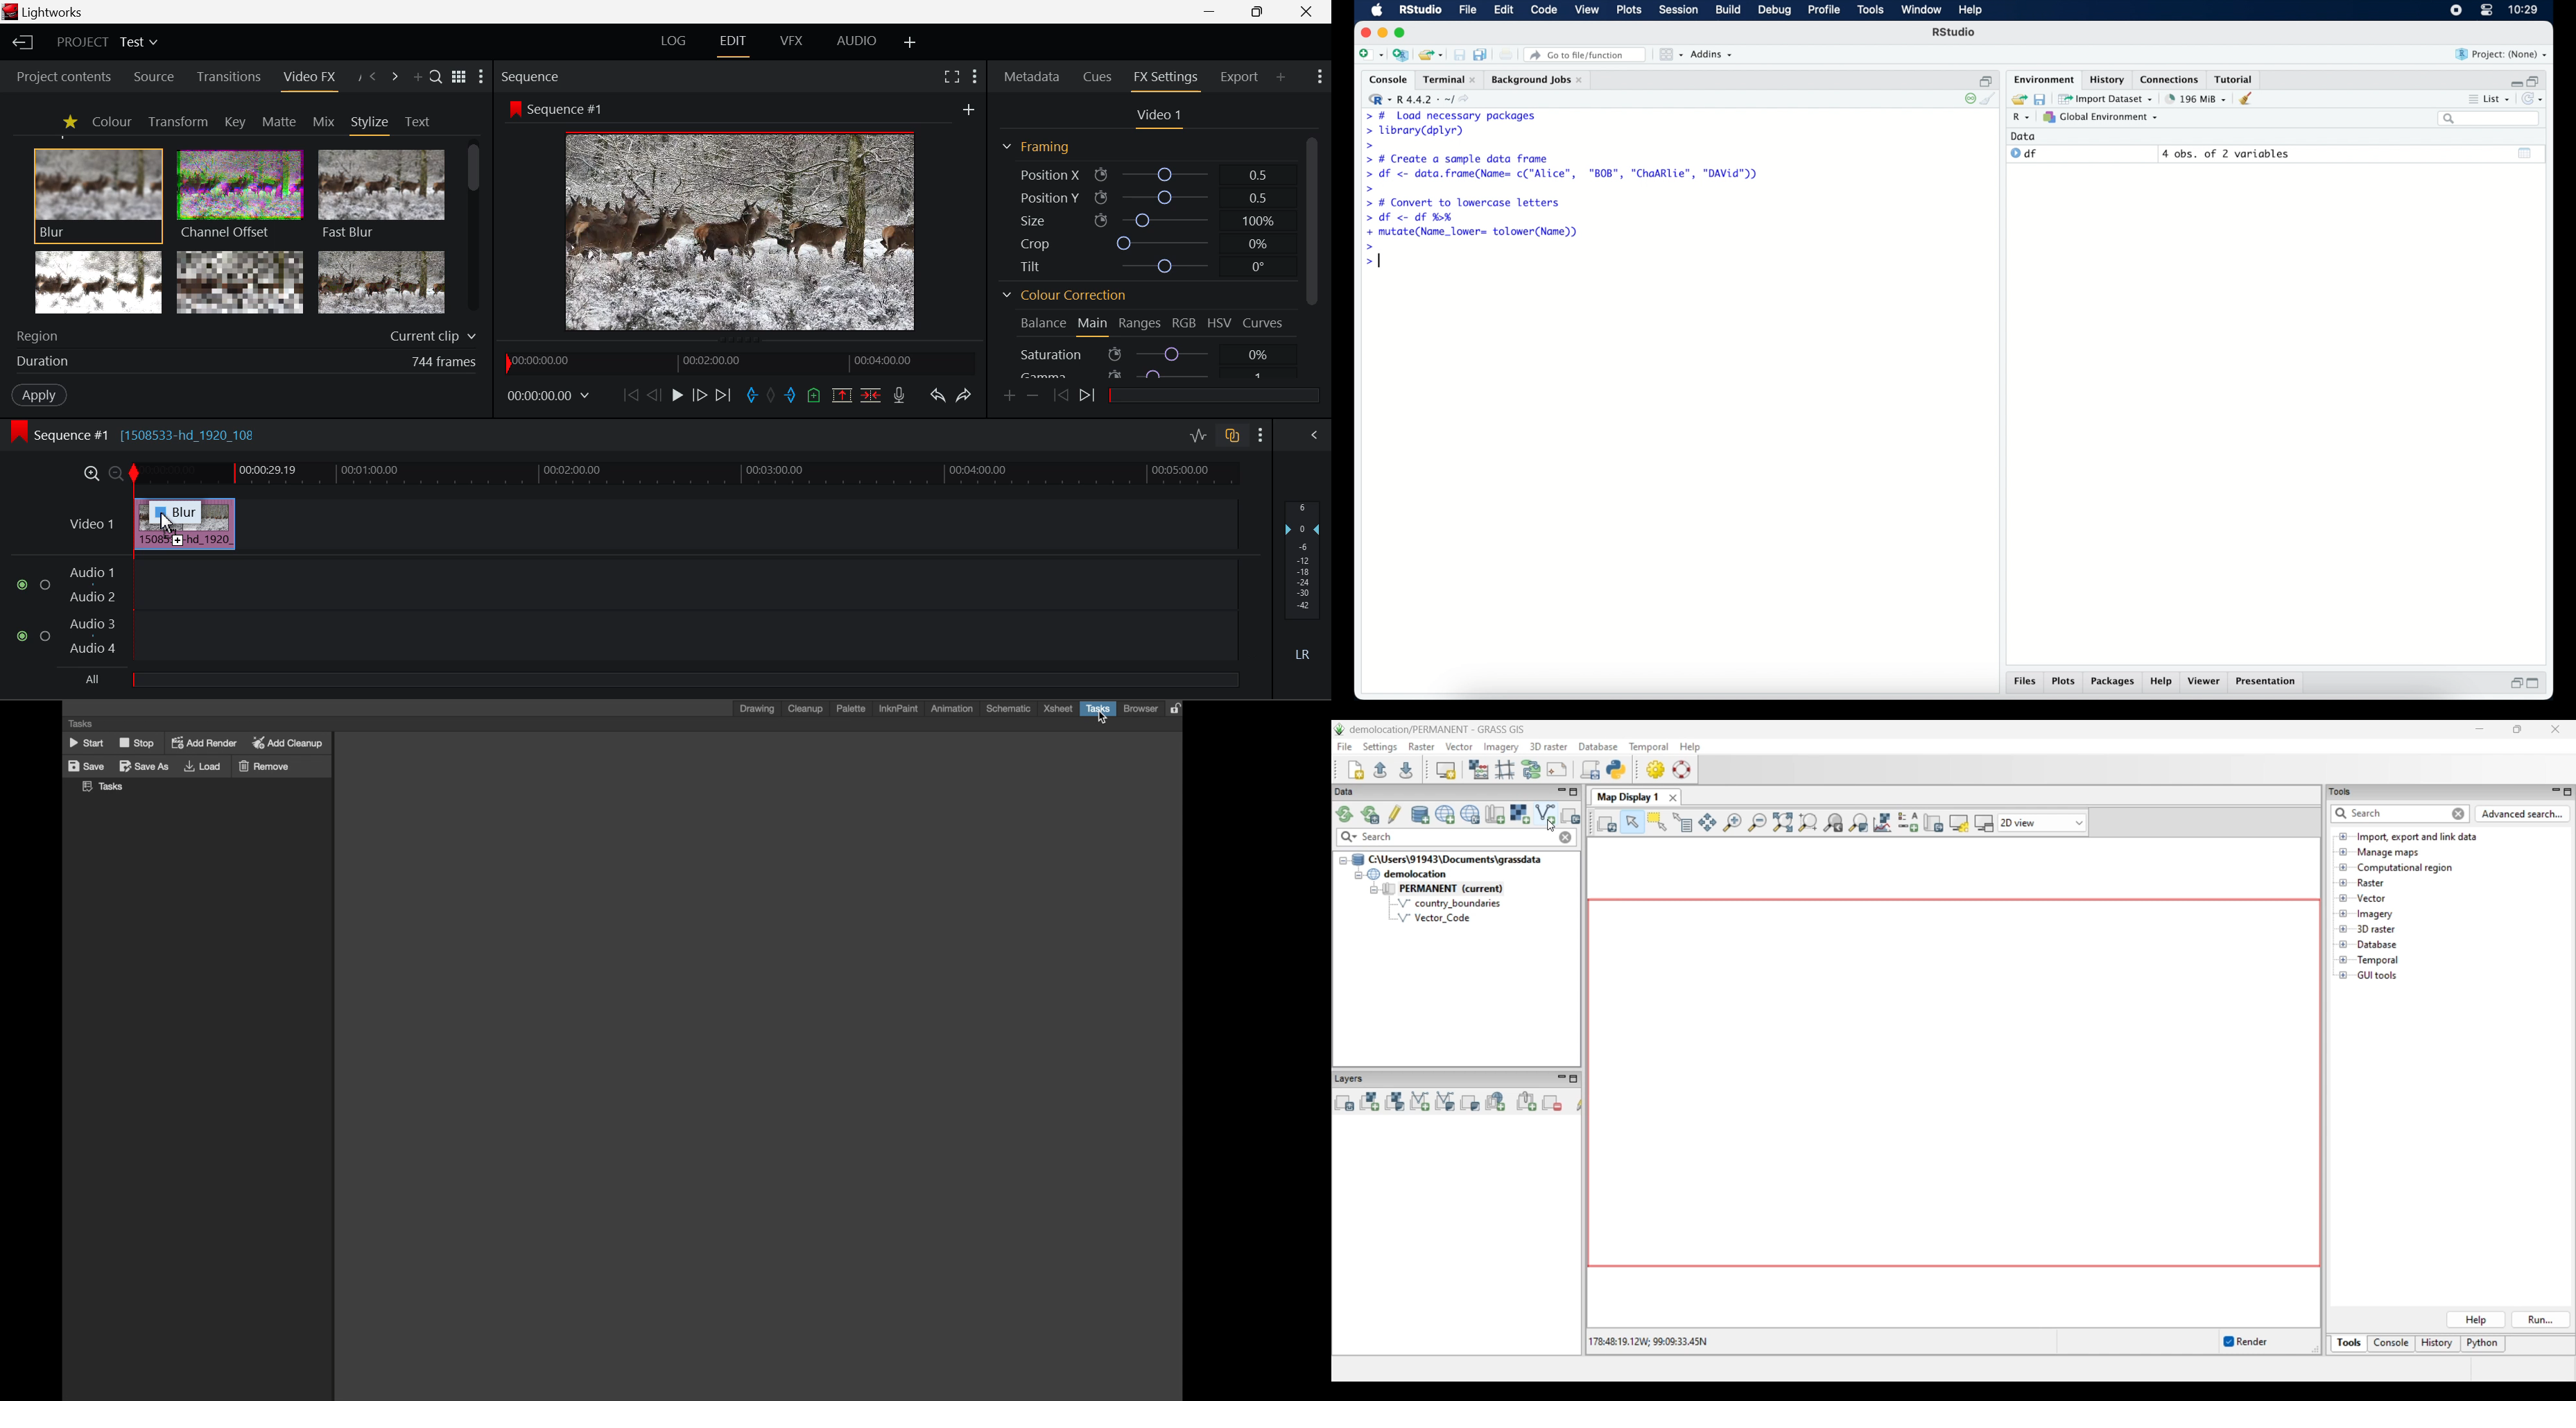  Describe the element at coordinates (419, 121) in the screenshot. I see `Text Panel Open` at that location.